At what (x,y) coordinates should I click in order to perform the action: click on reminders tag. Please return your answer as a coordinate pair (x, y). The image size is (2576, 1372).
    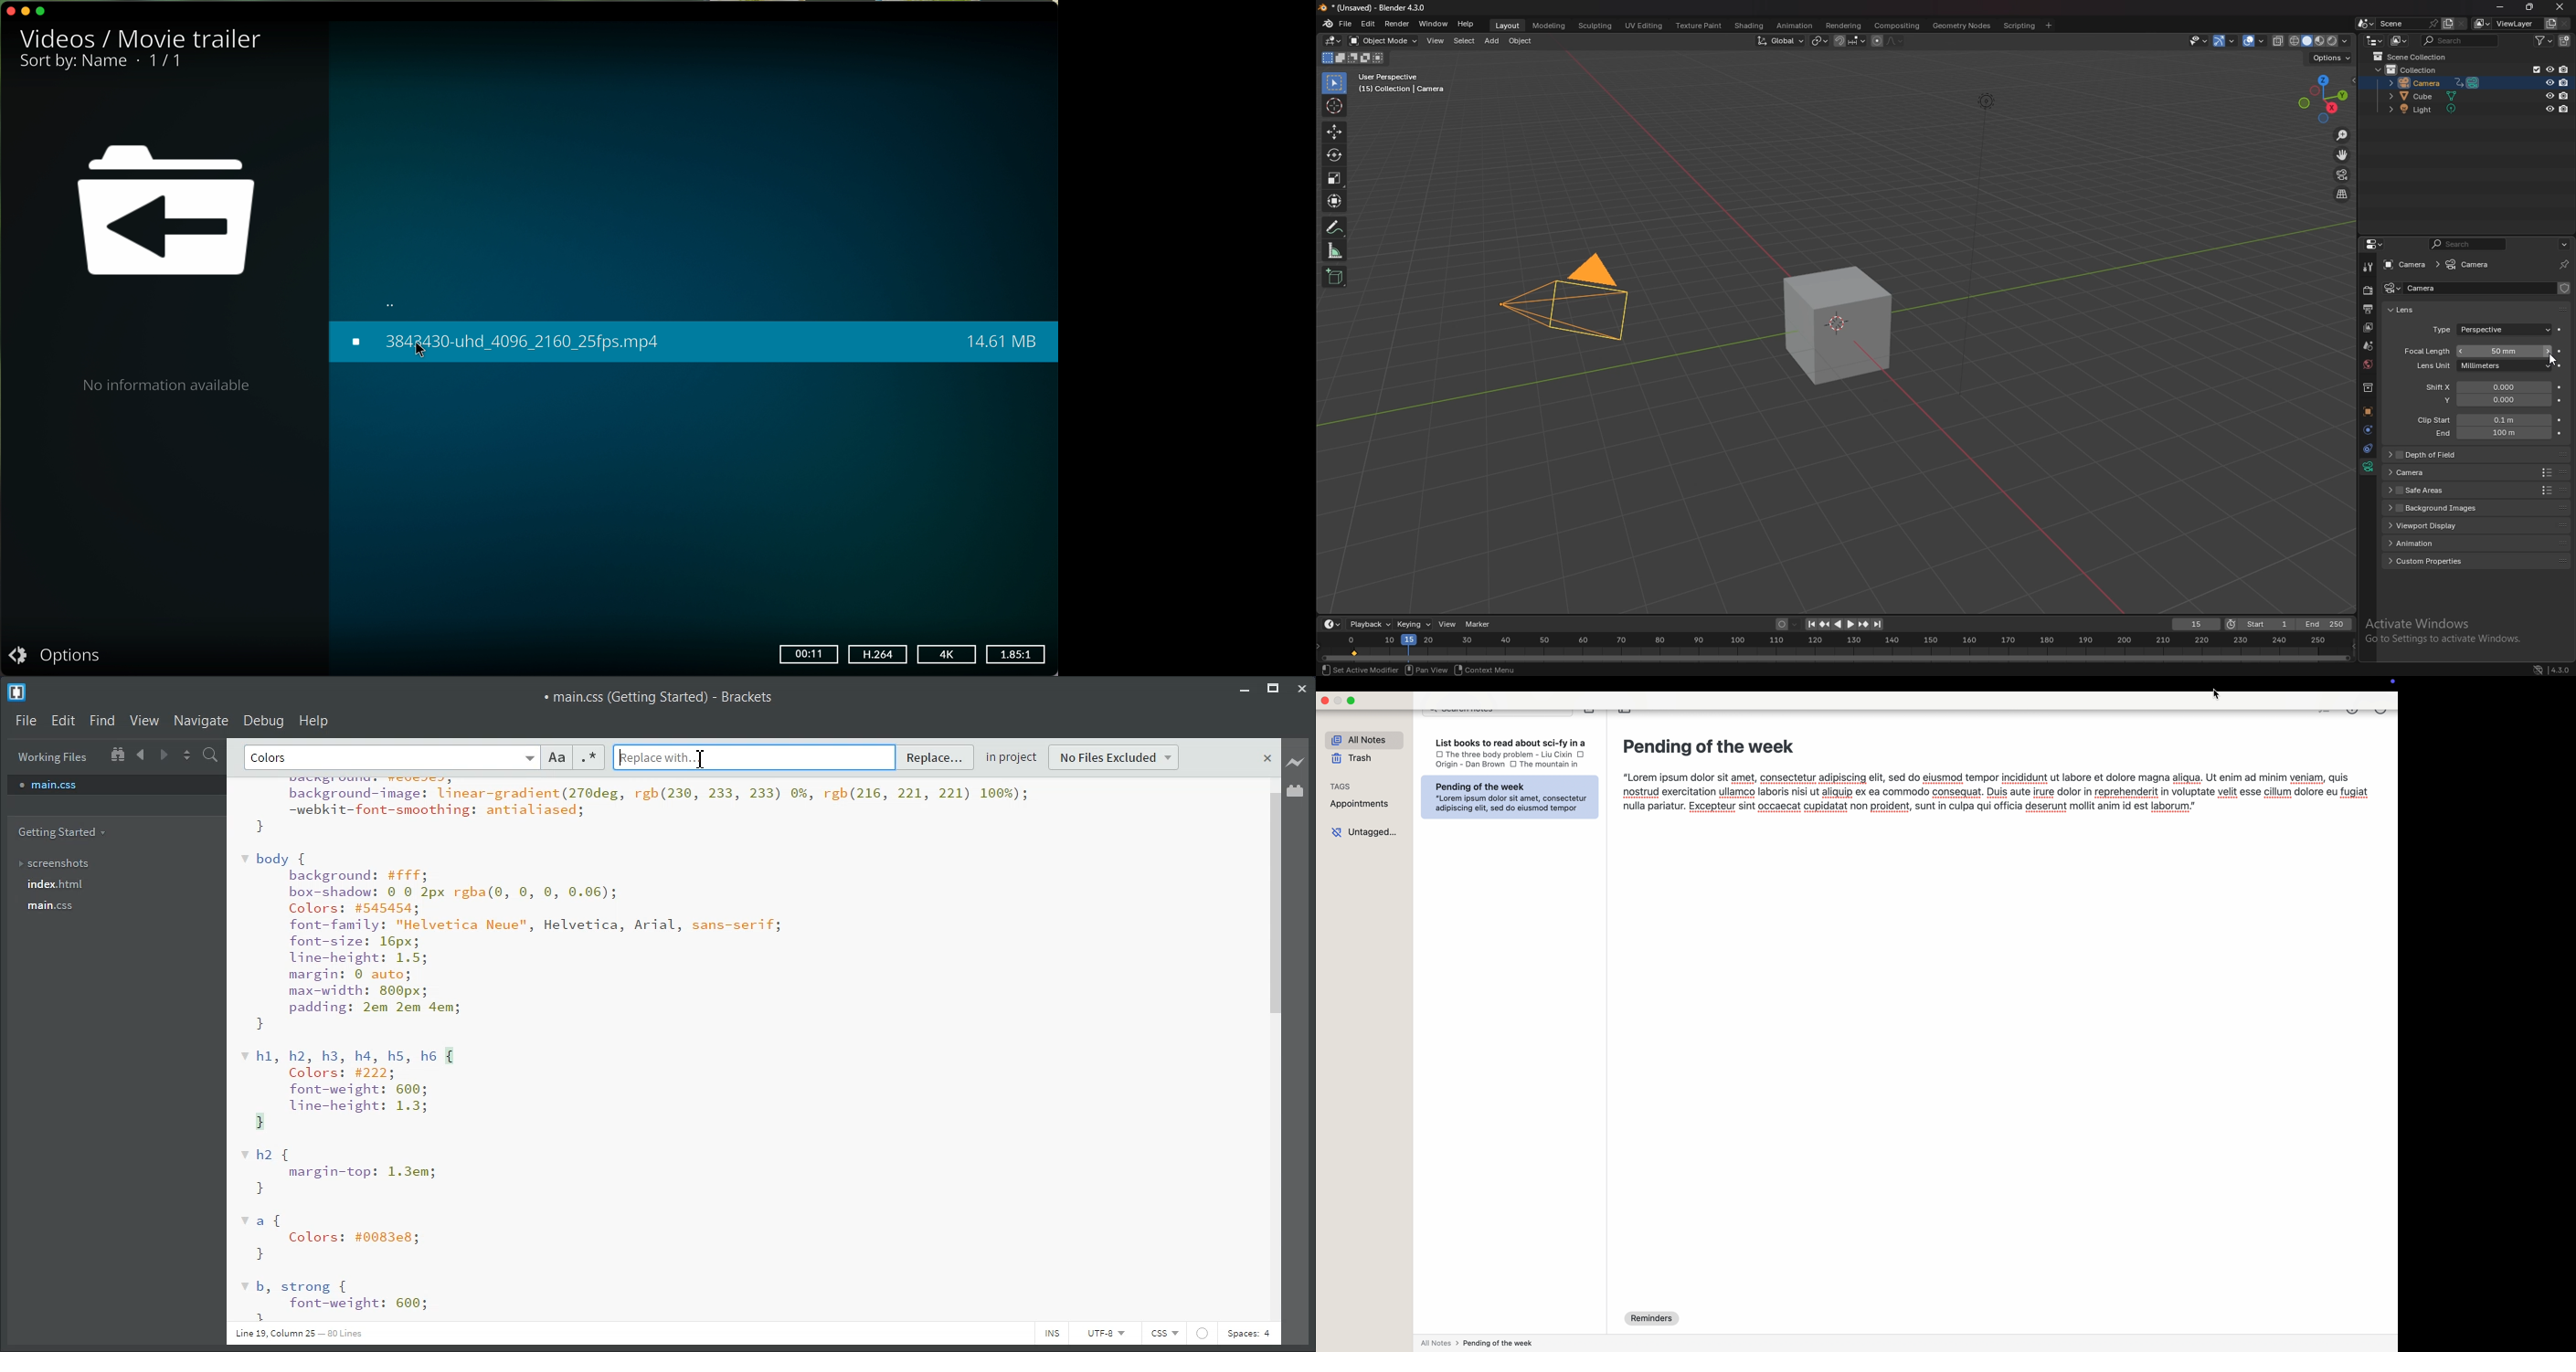
    Looking at the image, I should click on (1653, 1319).